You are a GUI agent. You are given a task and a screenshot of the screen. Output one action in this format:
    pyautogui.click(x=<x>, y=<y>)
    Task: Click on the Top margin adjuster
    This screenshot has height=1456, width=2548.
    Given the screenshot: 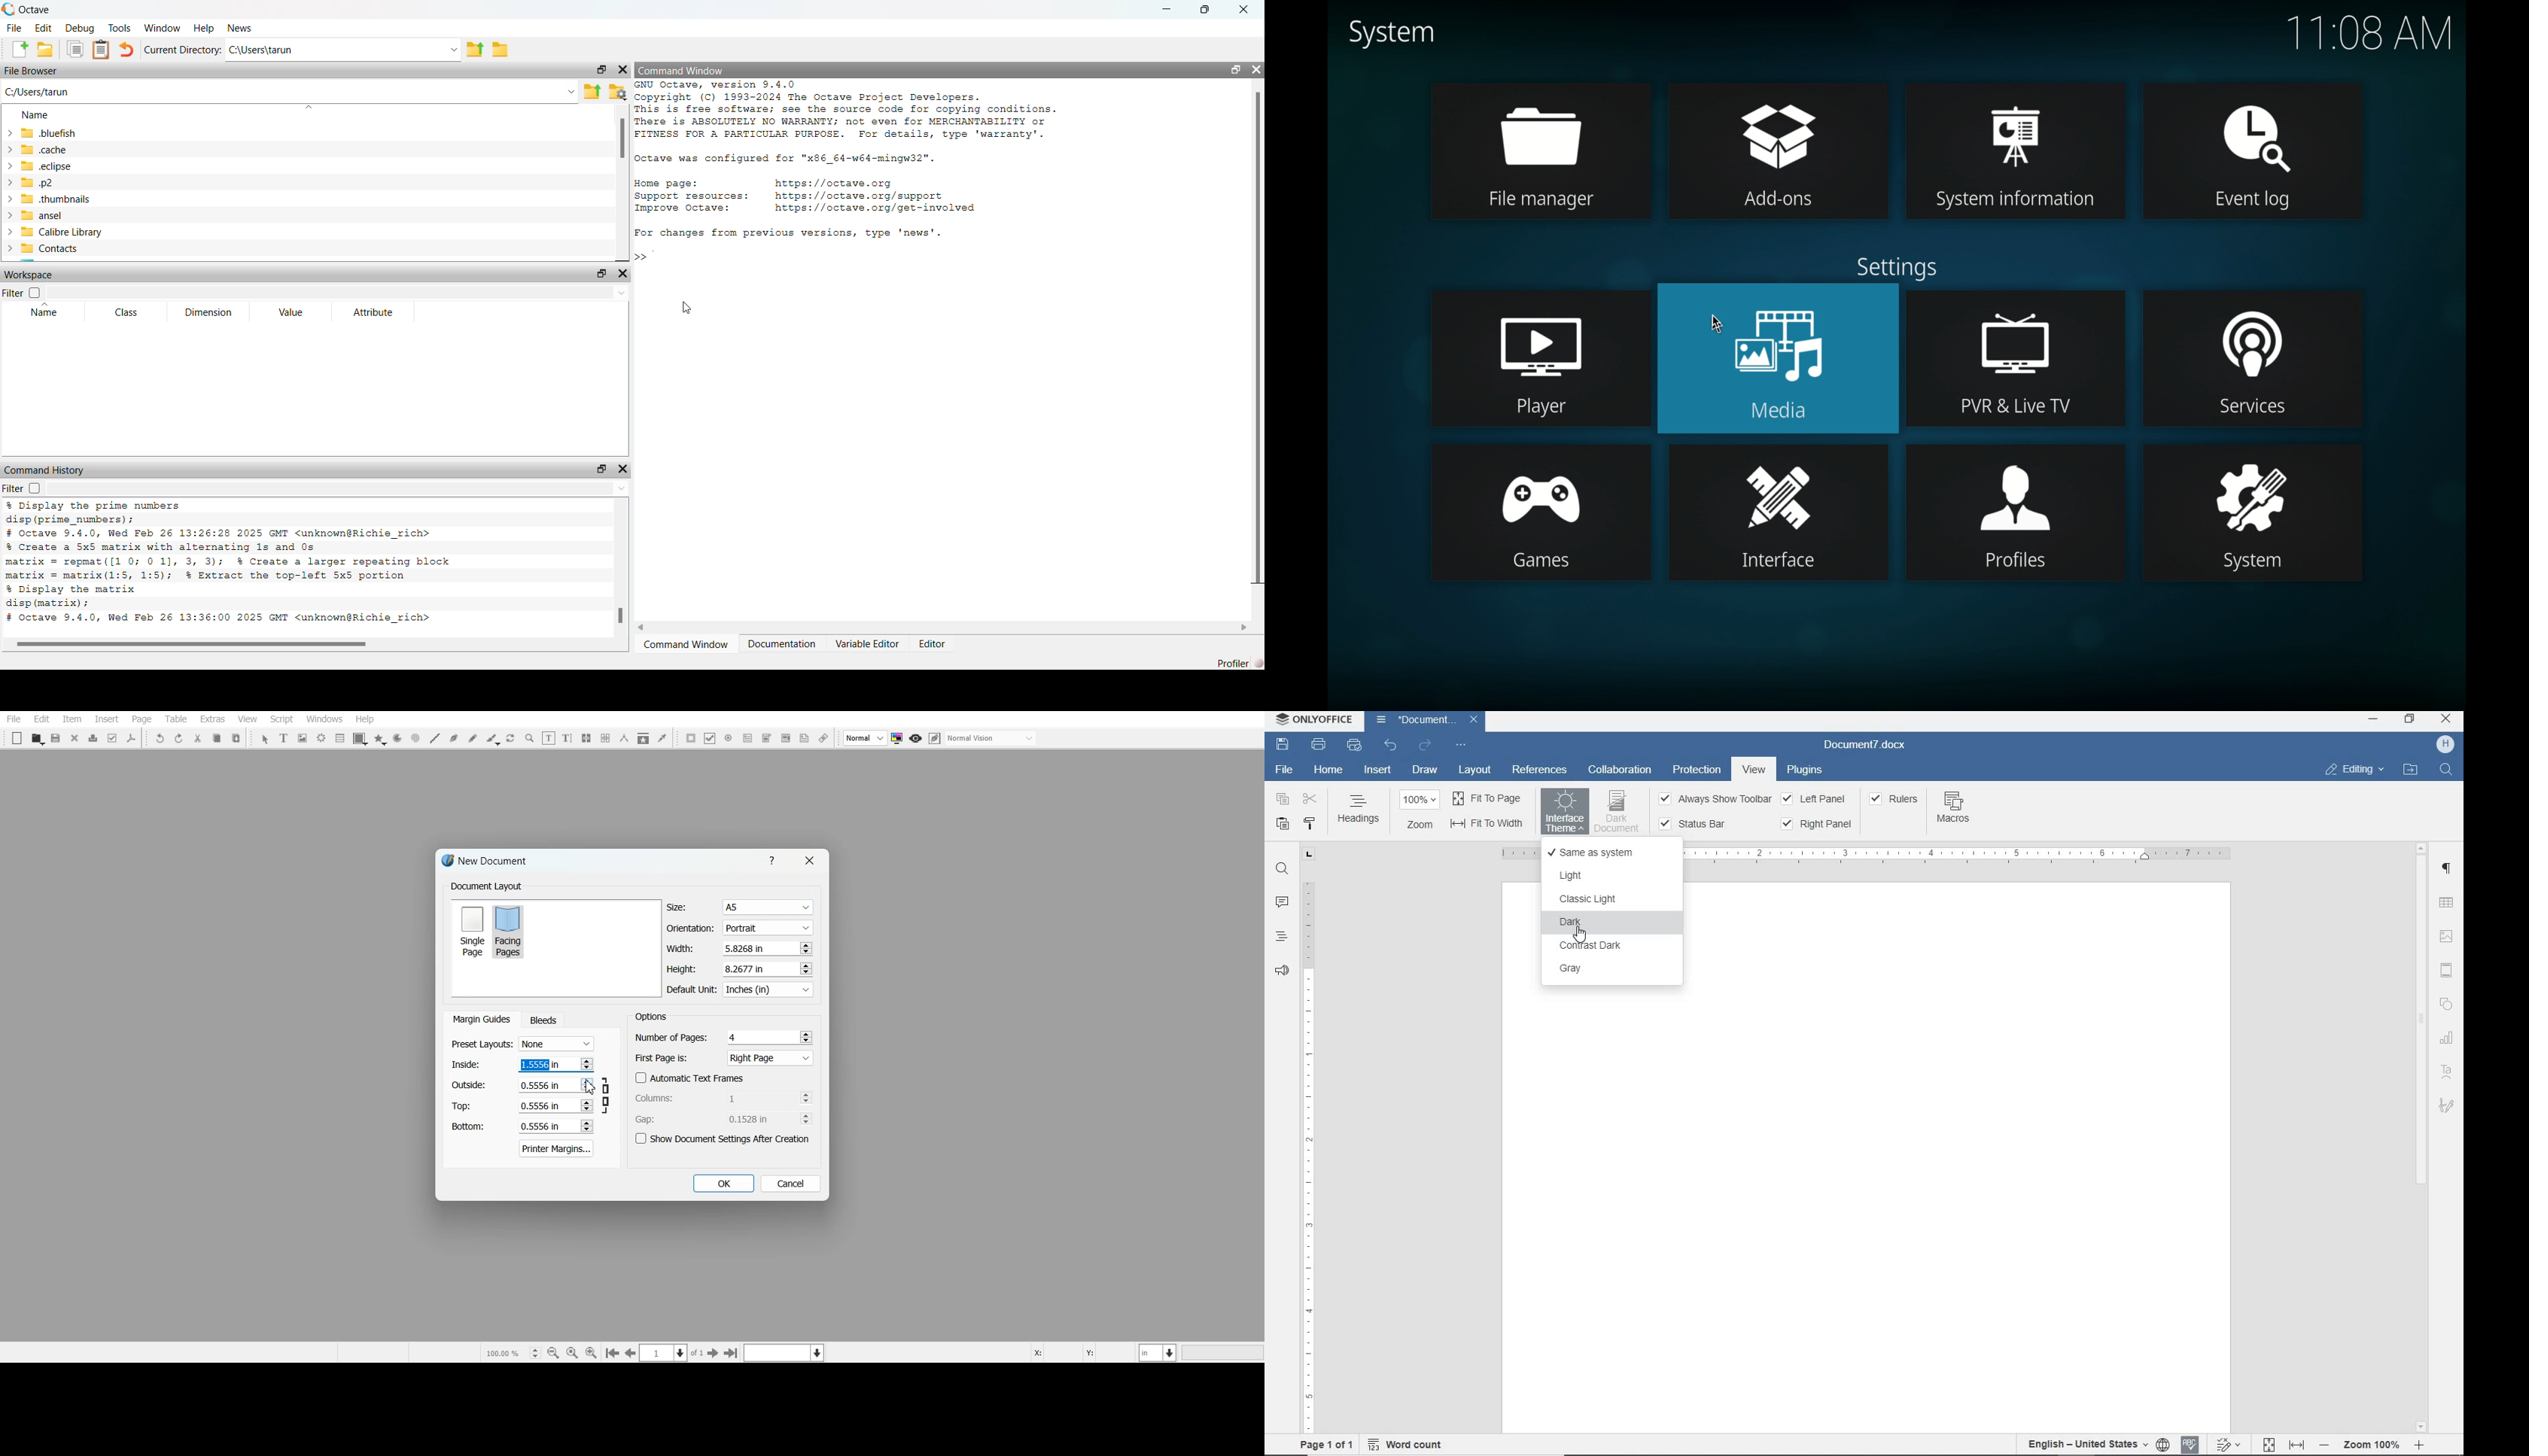 What is the action you would take?
    pyautogui.click(x=522, y=1105)
    